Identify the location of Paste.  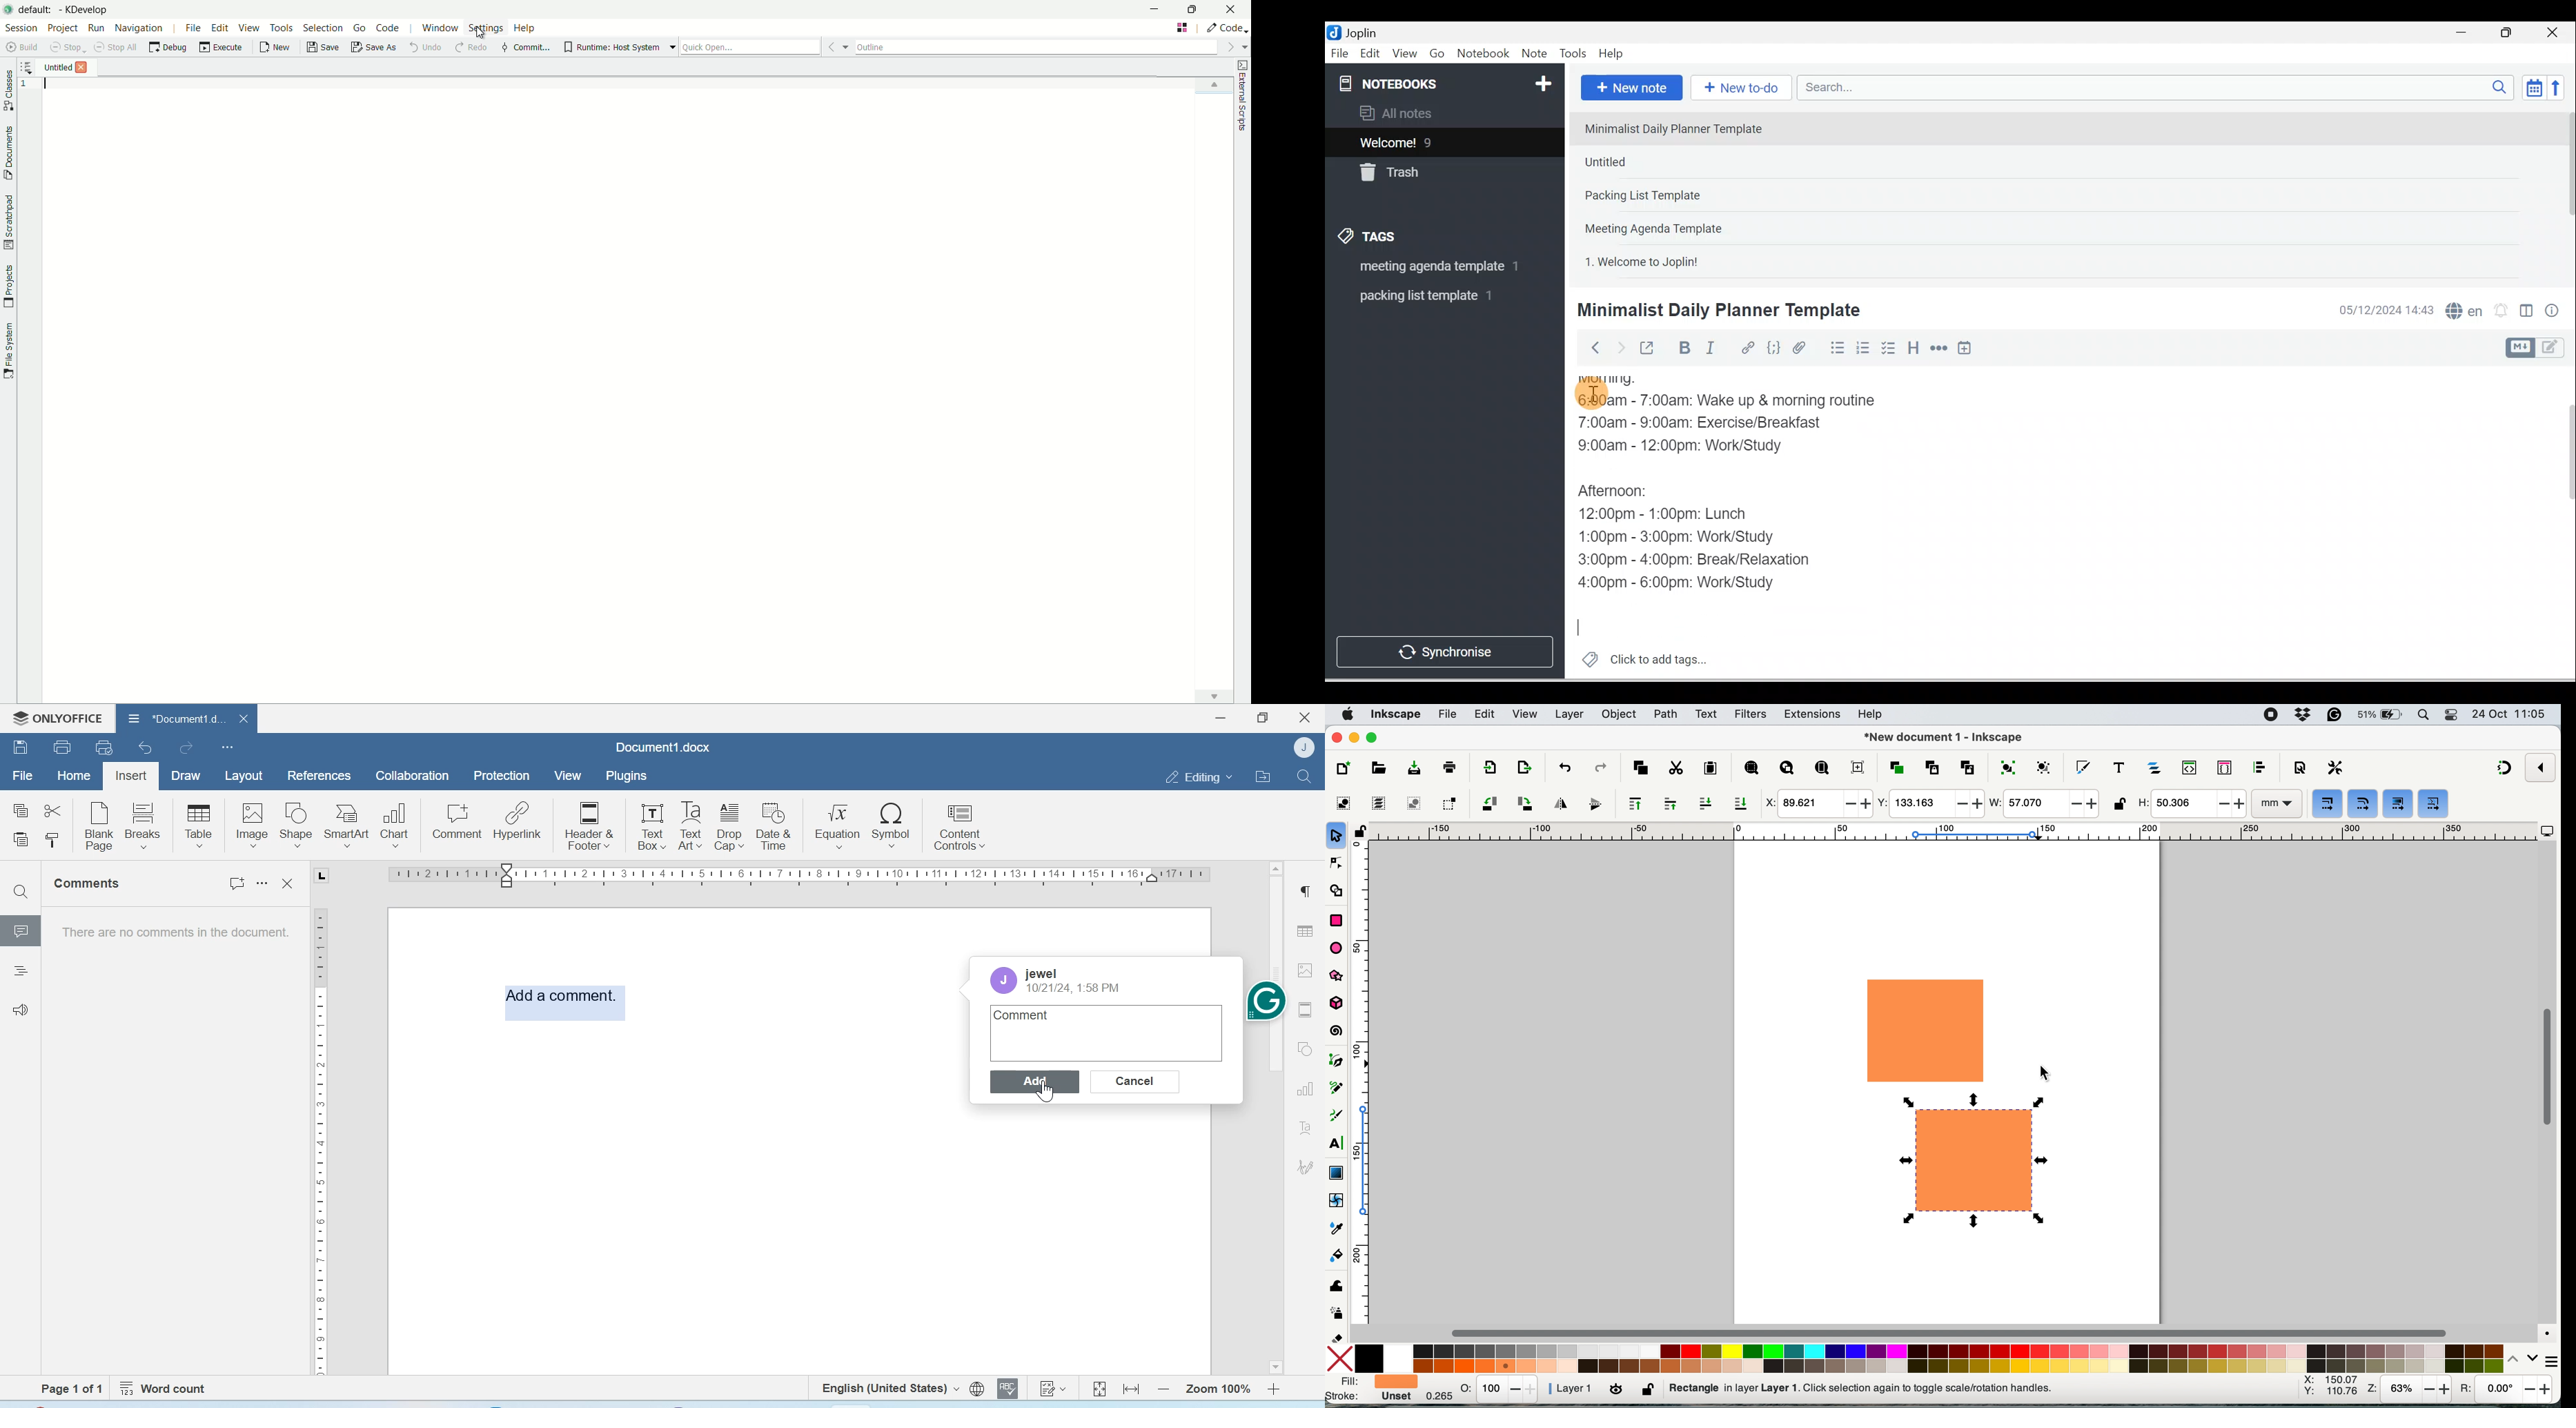
(22, 841).